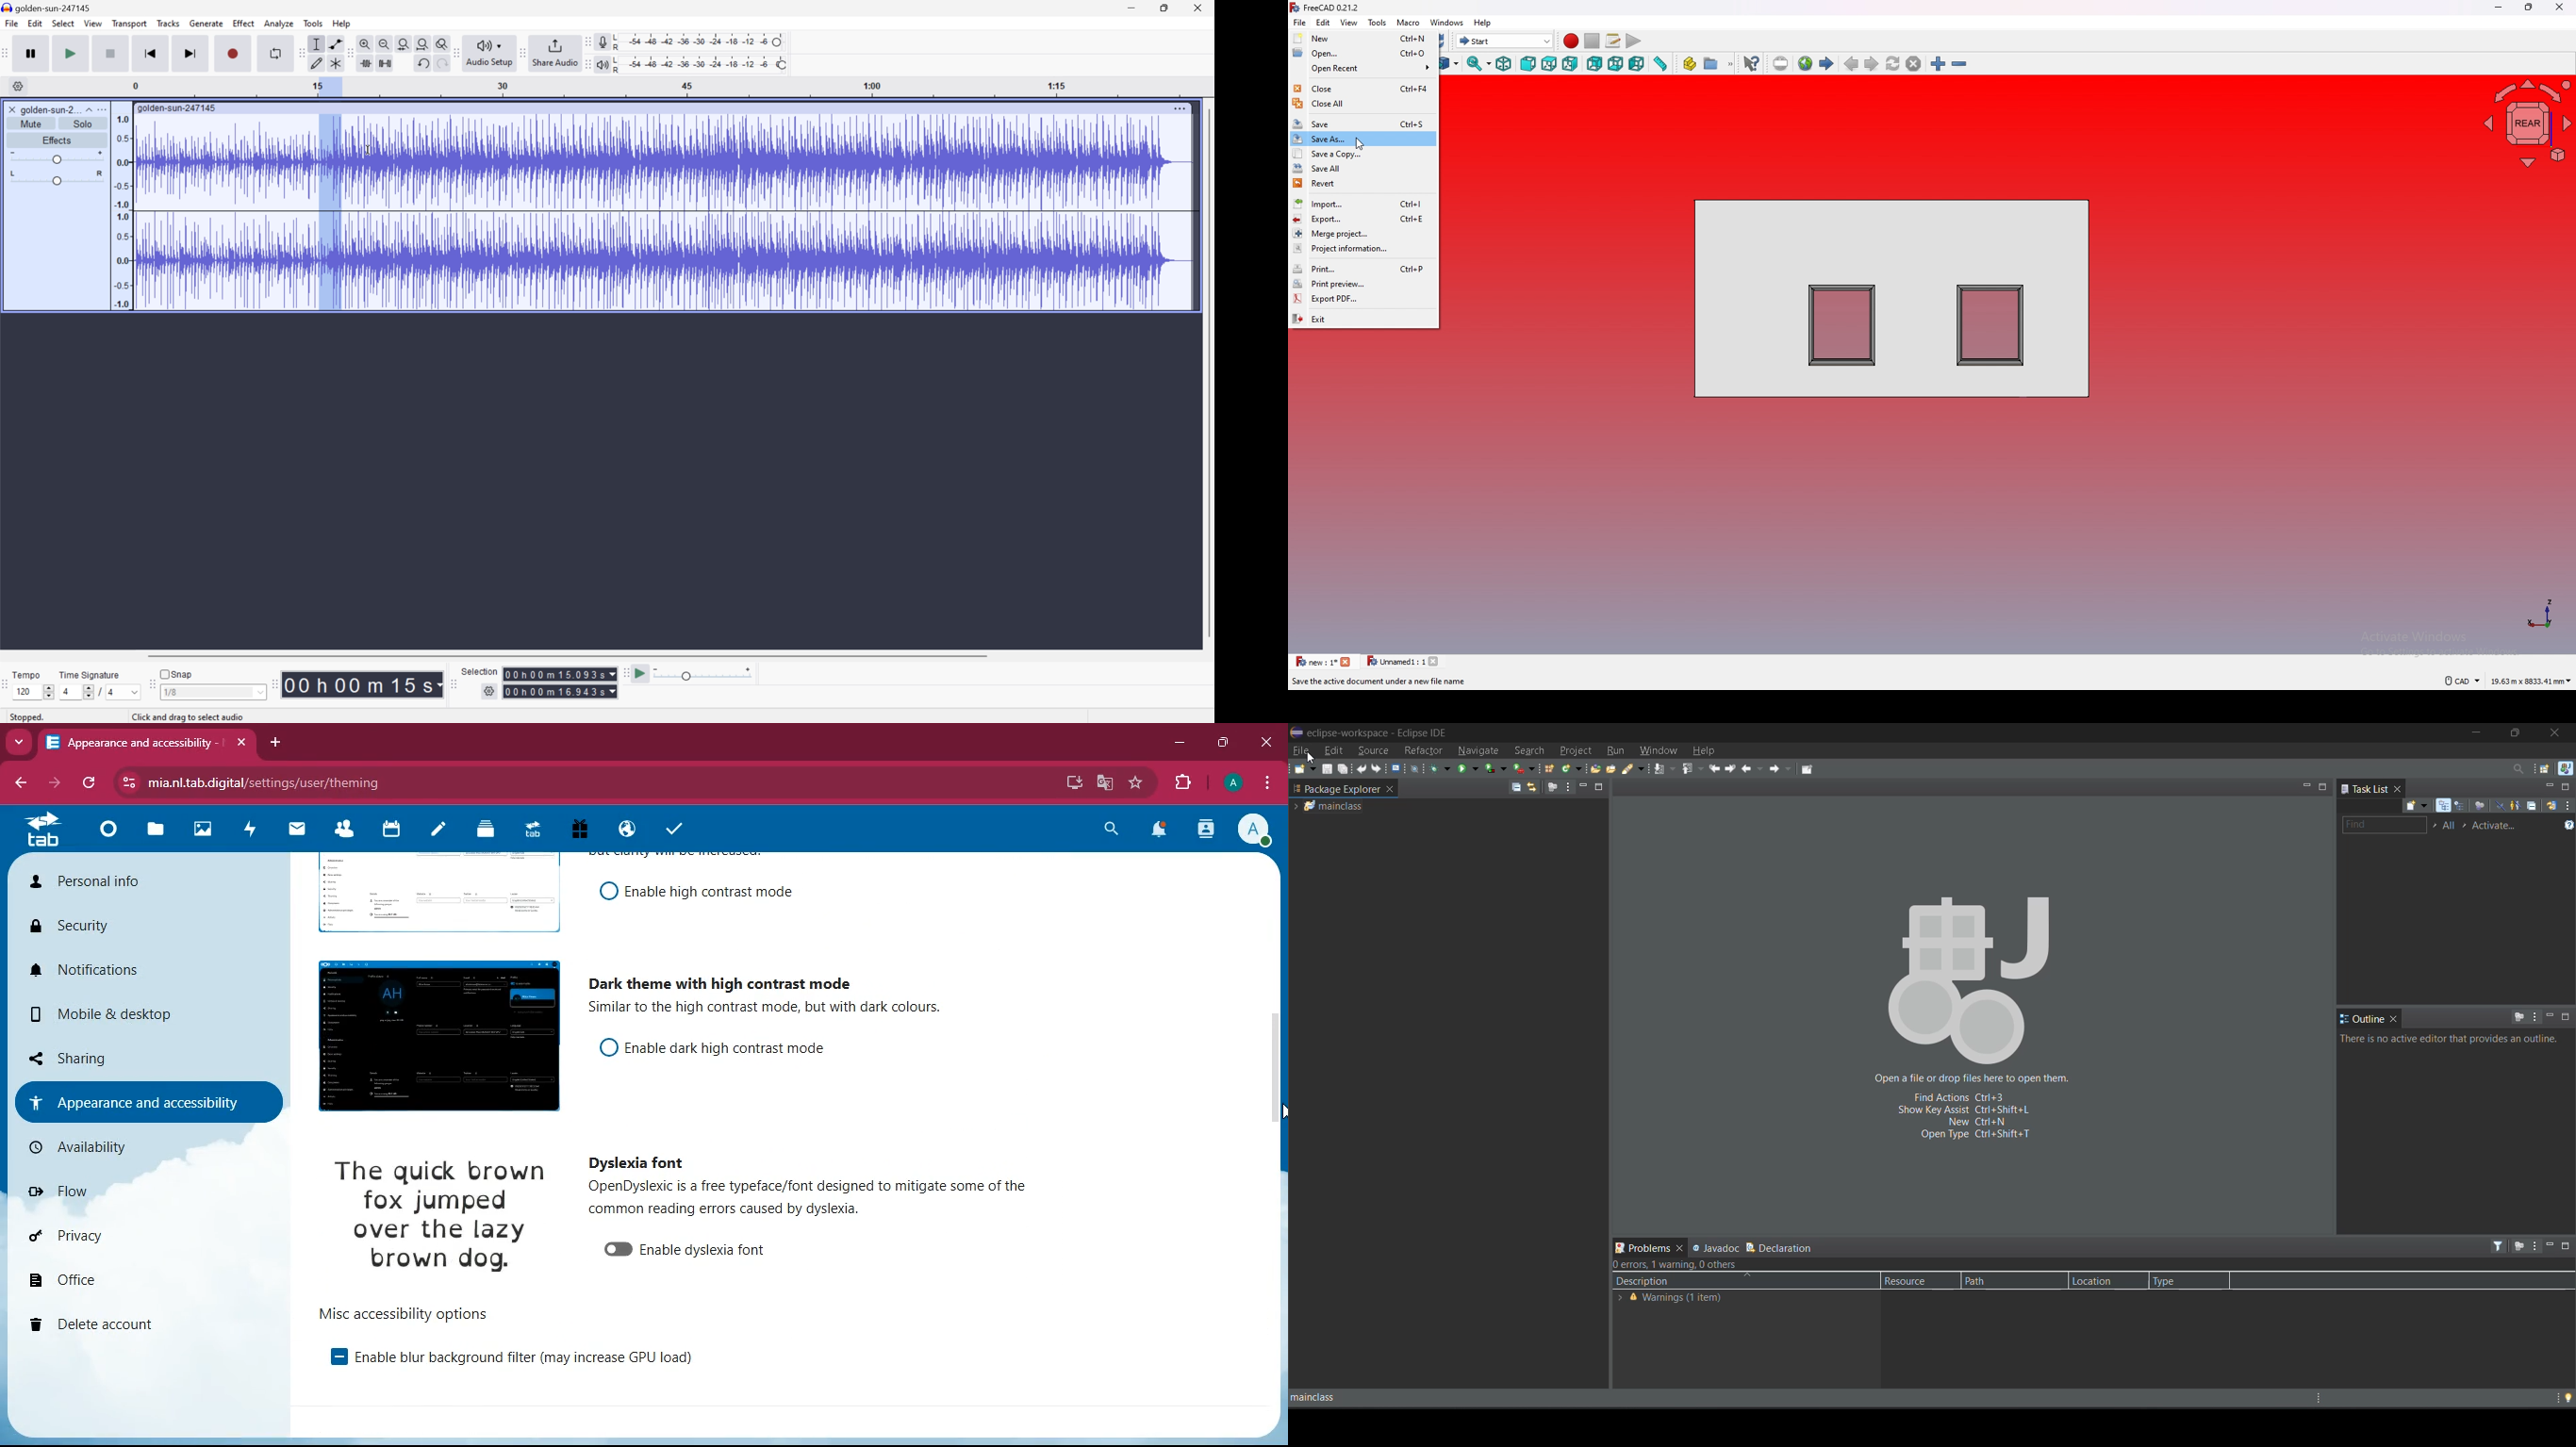 This screenshot has height=1456, width=2576. Describe the element at coordinates (395, 830) in the screenshot. I see `calendar` at that location.